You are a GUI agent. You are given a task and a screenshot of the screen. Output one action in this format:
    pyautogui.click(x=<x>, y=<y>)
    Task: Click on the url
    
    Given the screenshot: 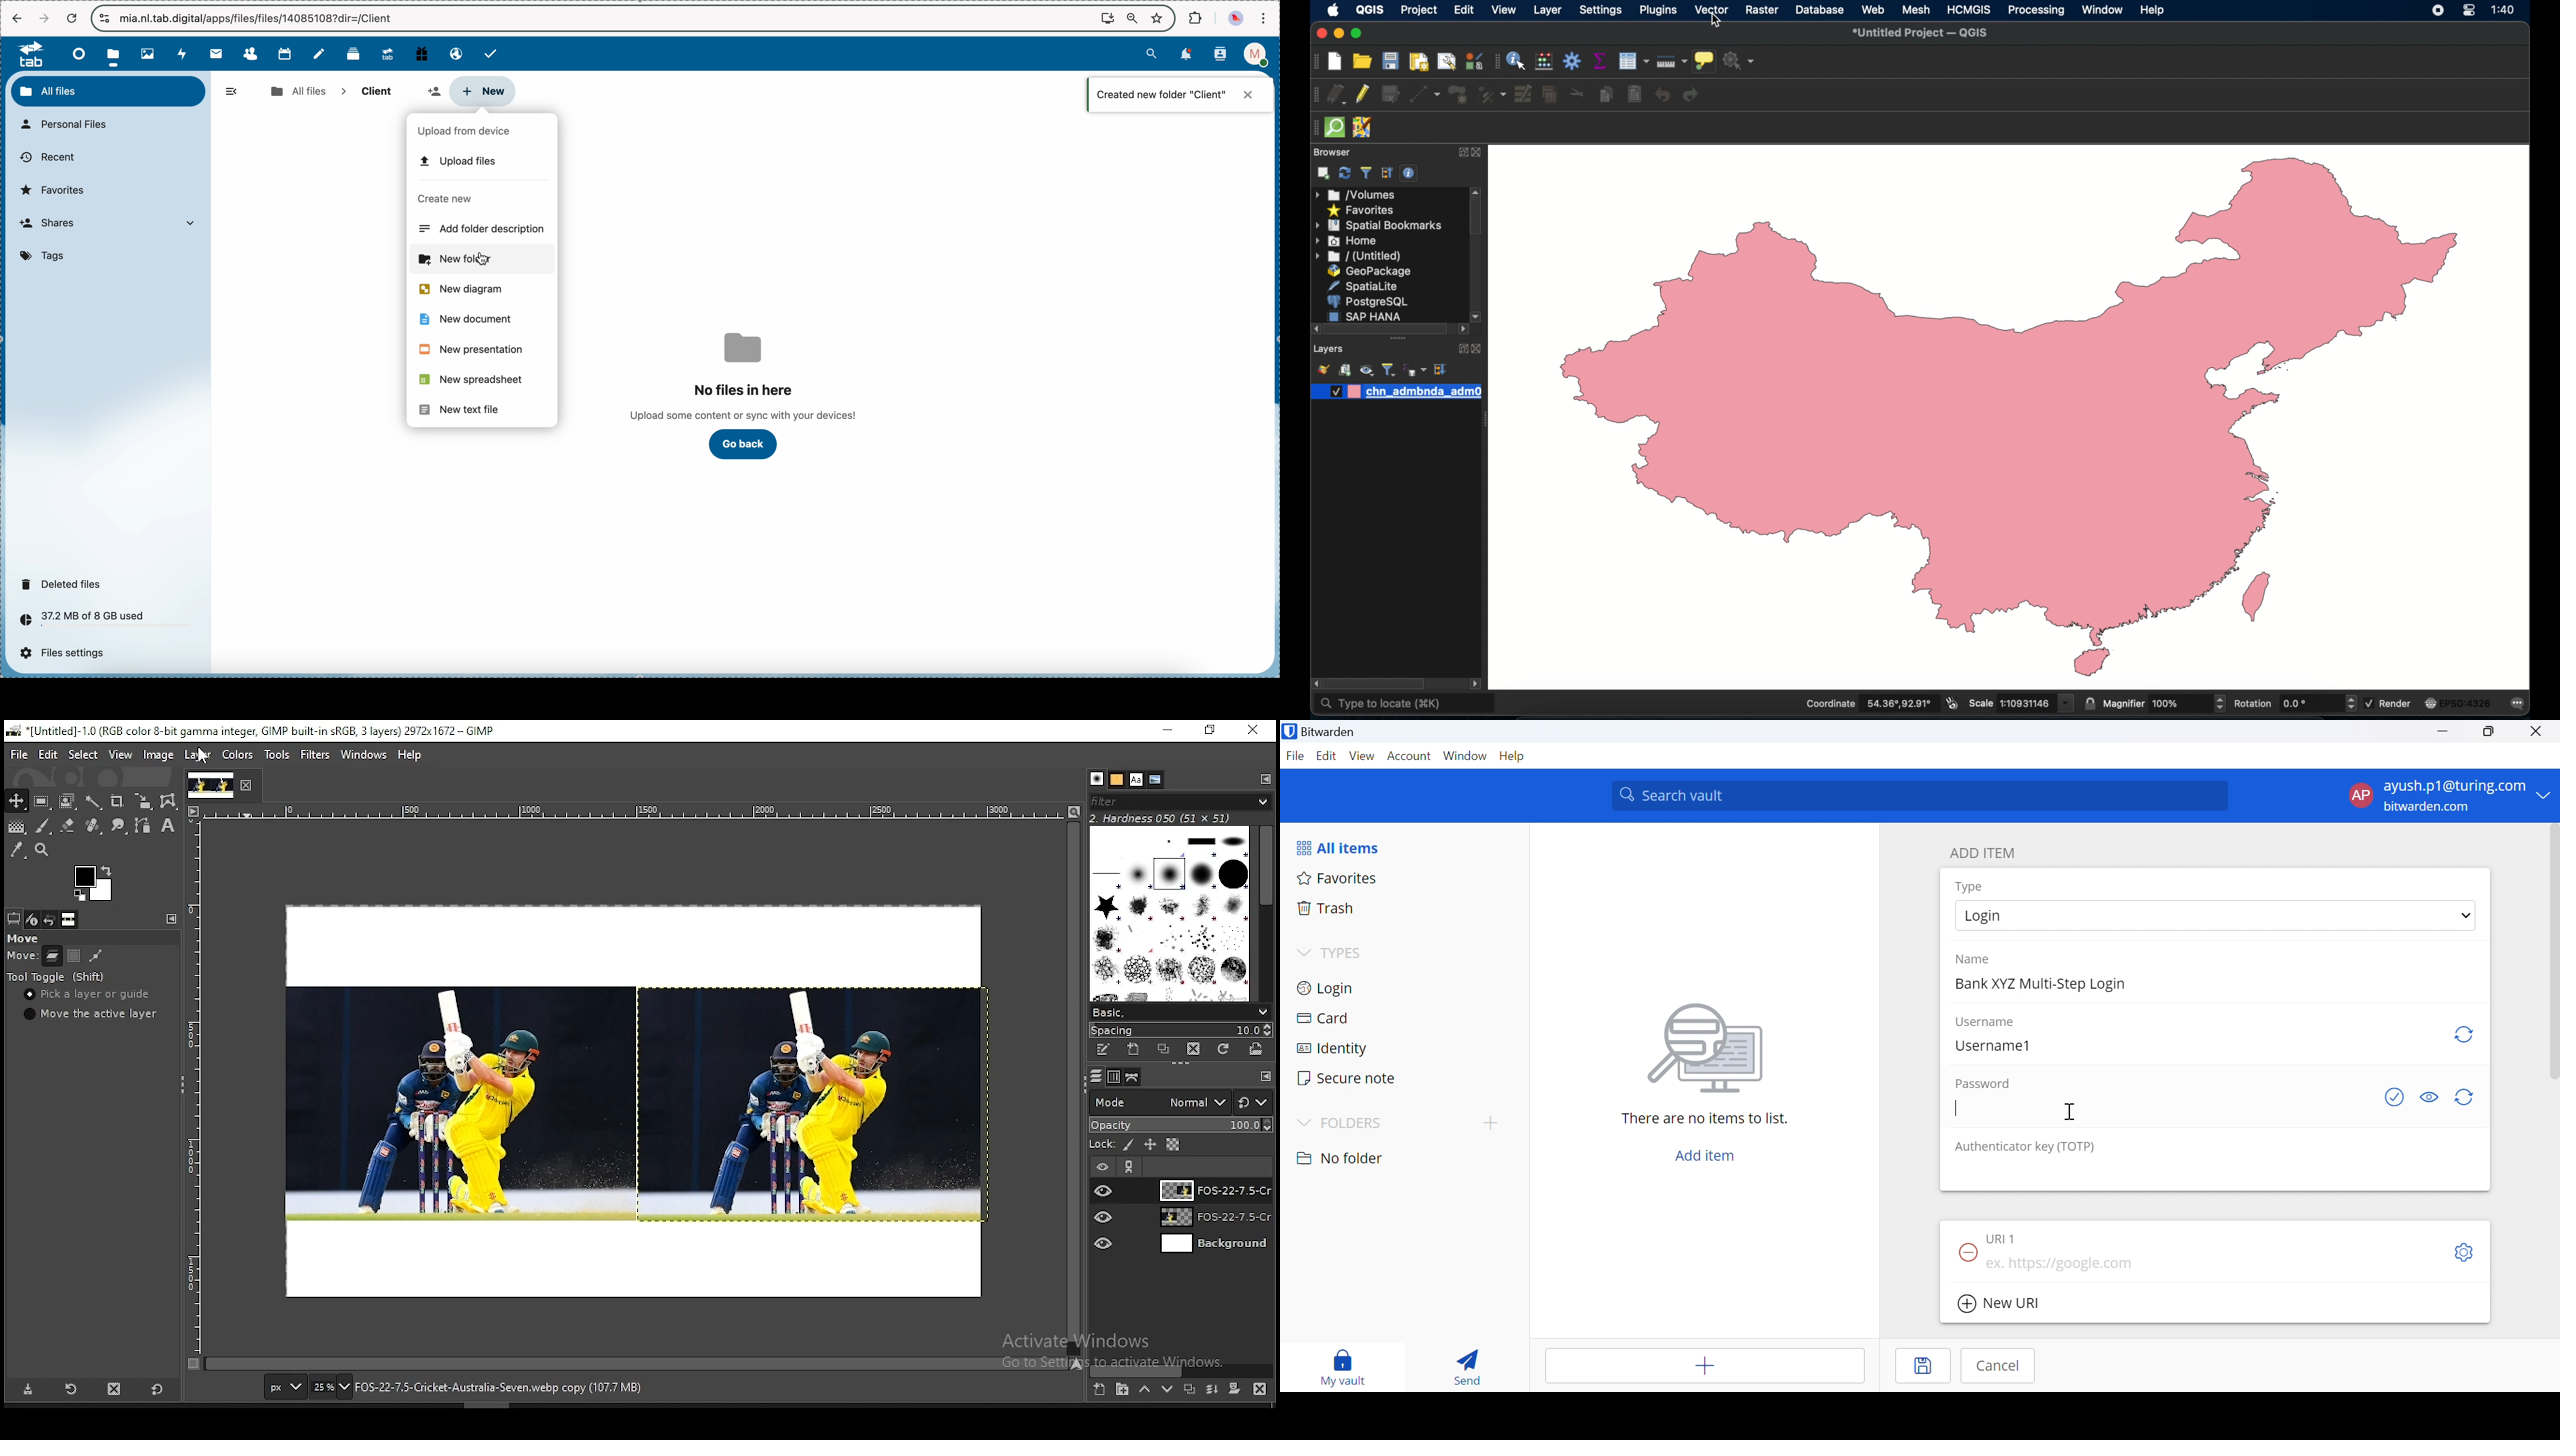 What is the action you would take?
    pyautogui.click(x=260, y=18)
    